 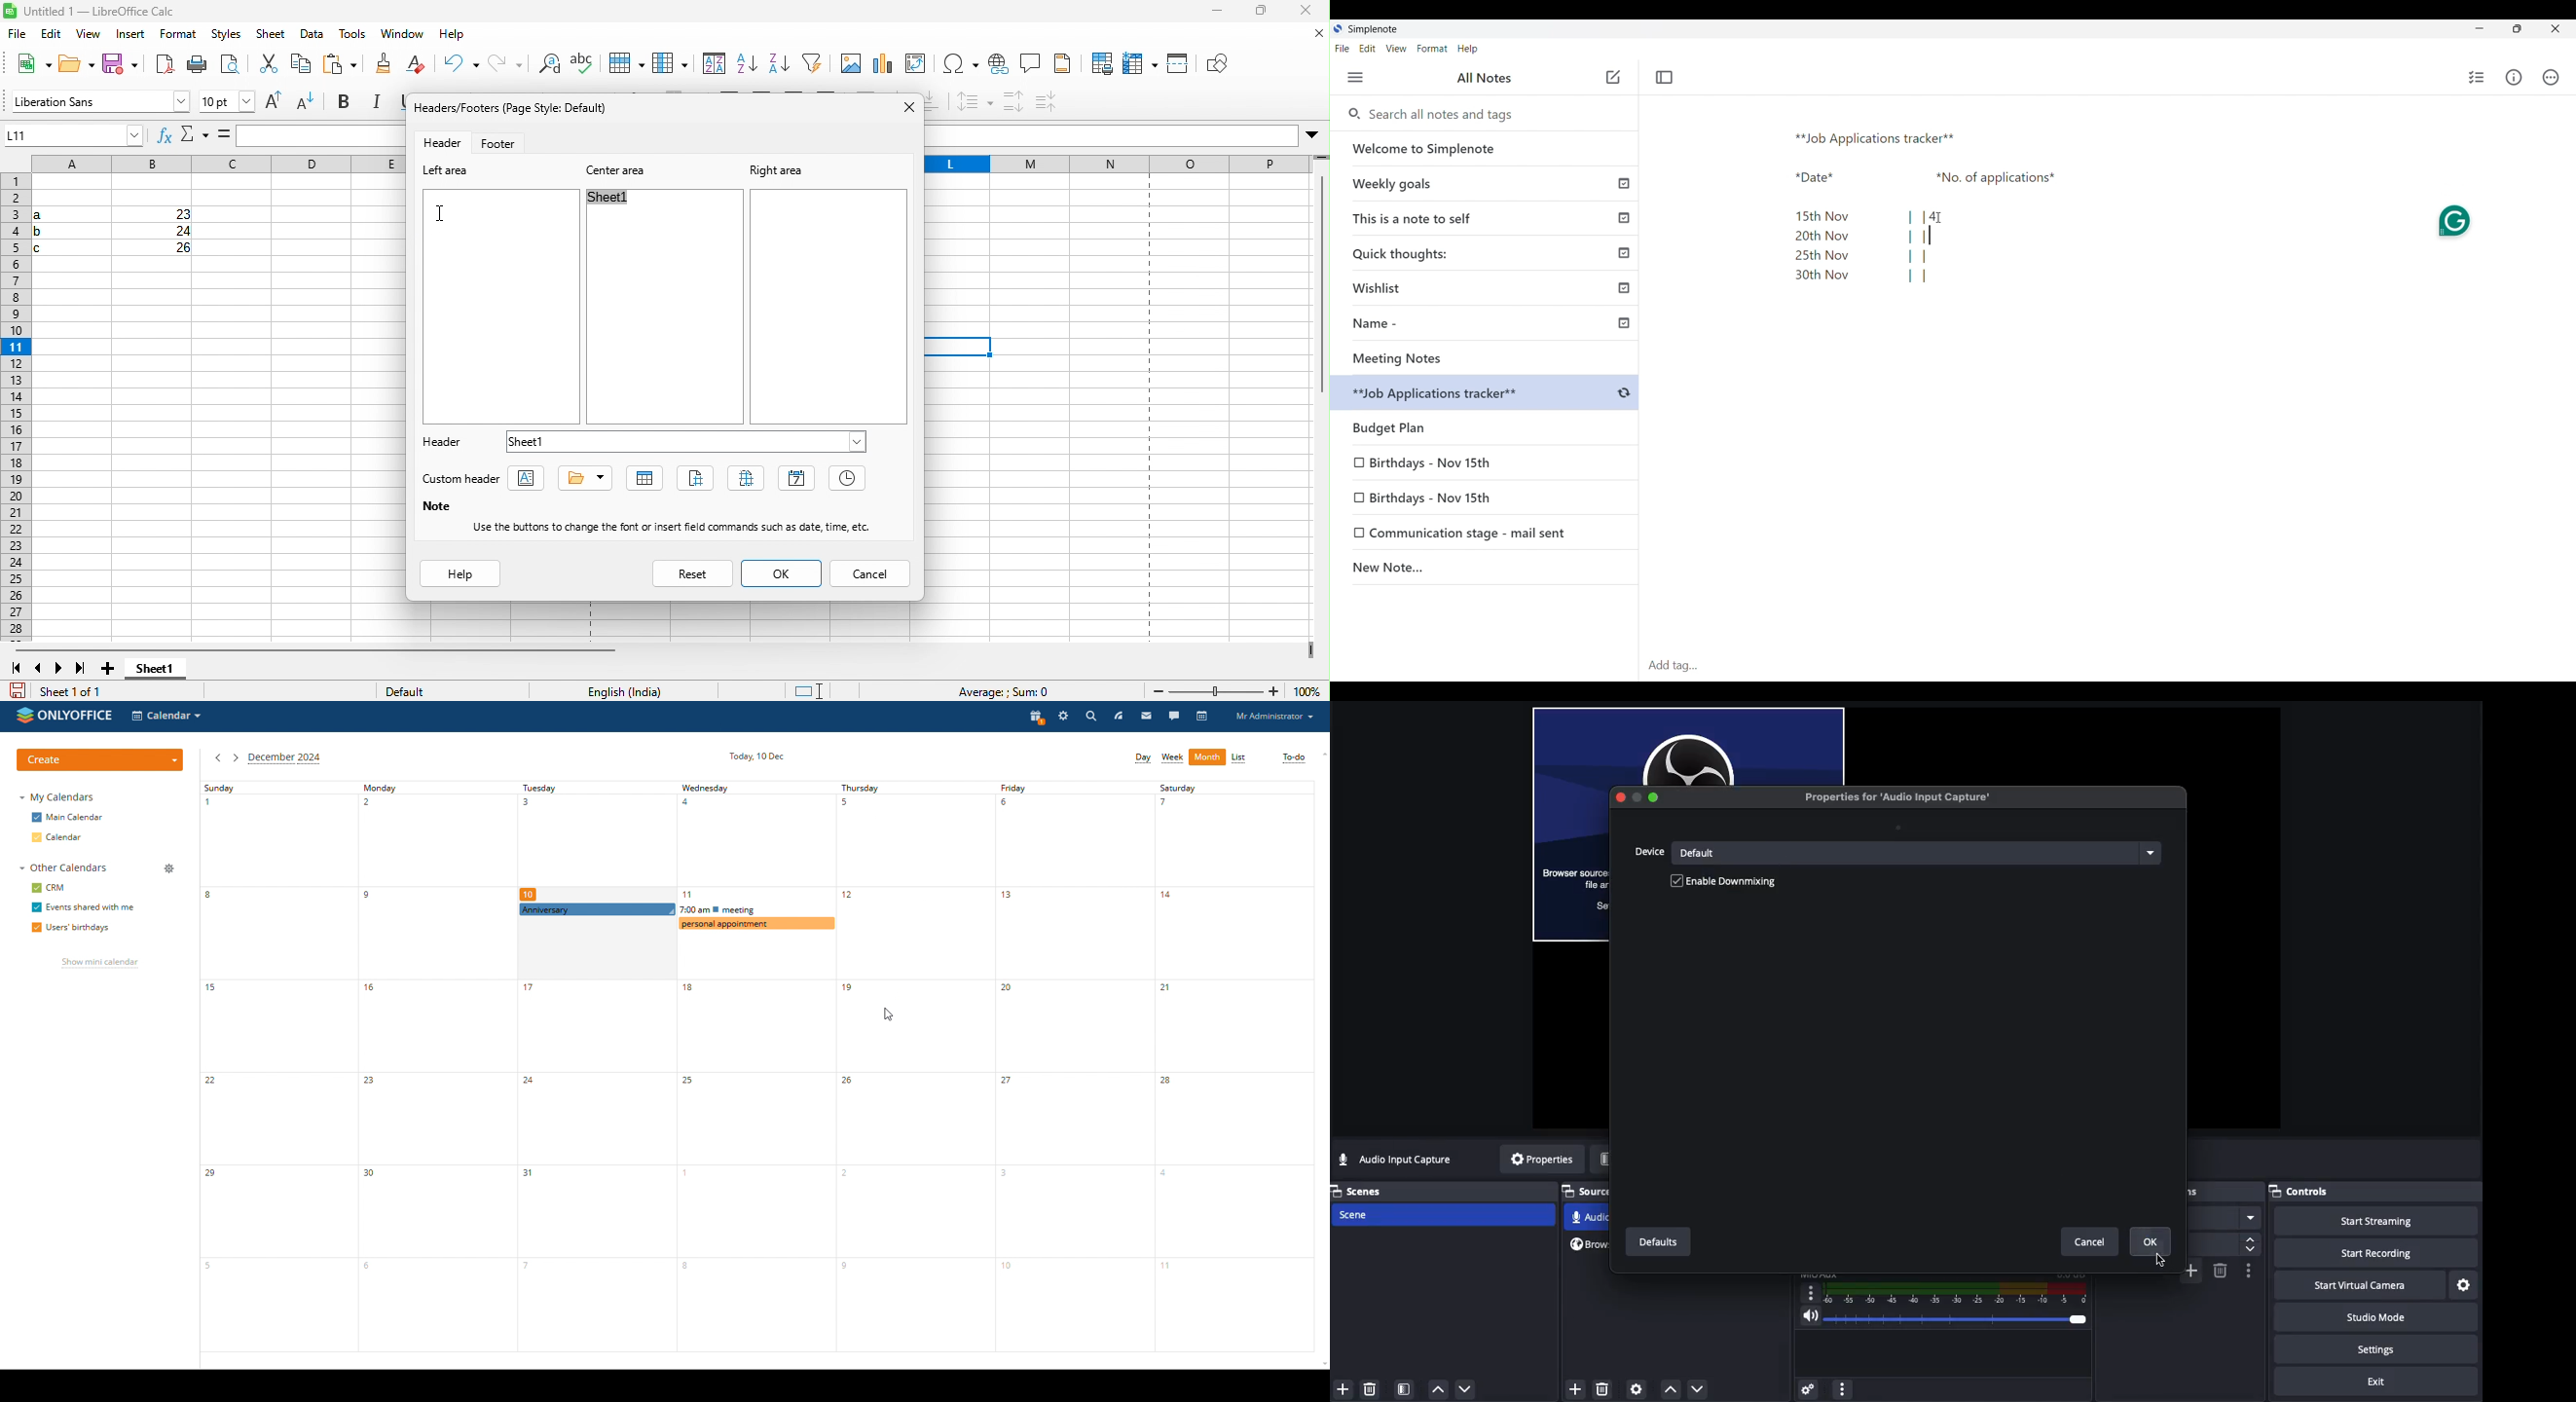 What do you see at coordinates (1437, 1389) in the screenshot?
I see `Up` at bounding box center [1437, 1389].